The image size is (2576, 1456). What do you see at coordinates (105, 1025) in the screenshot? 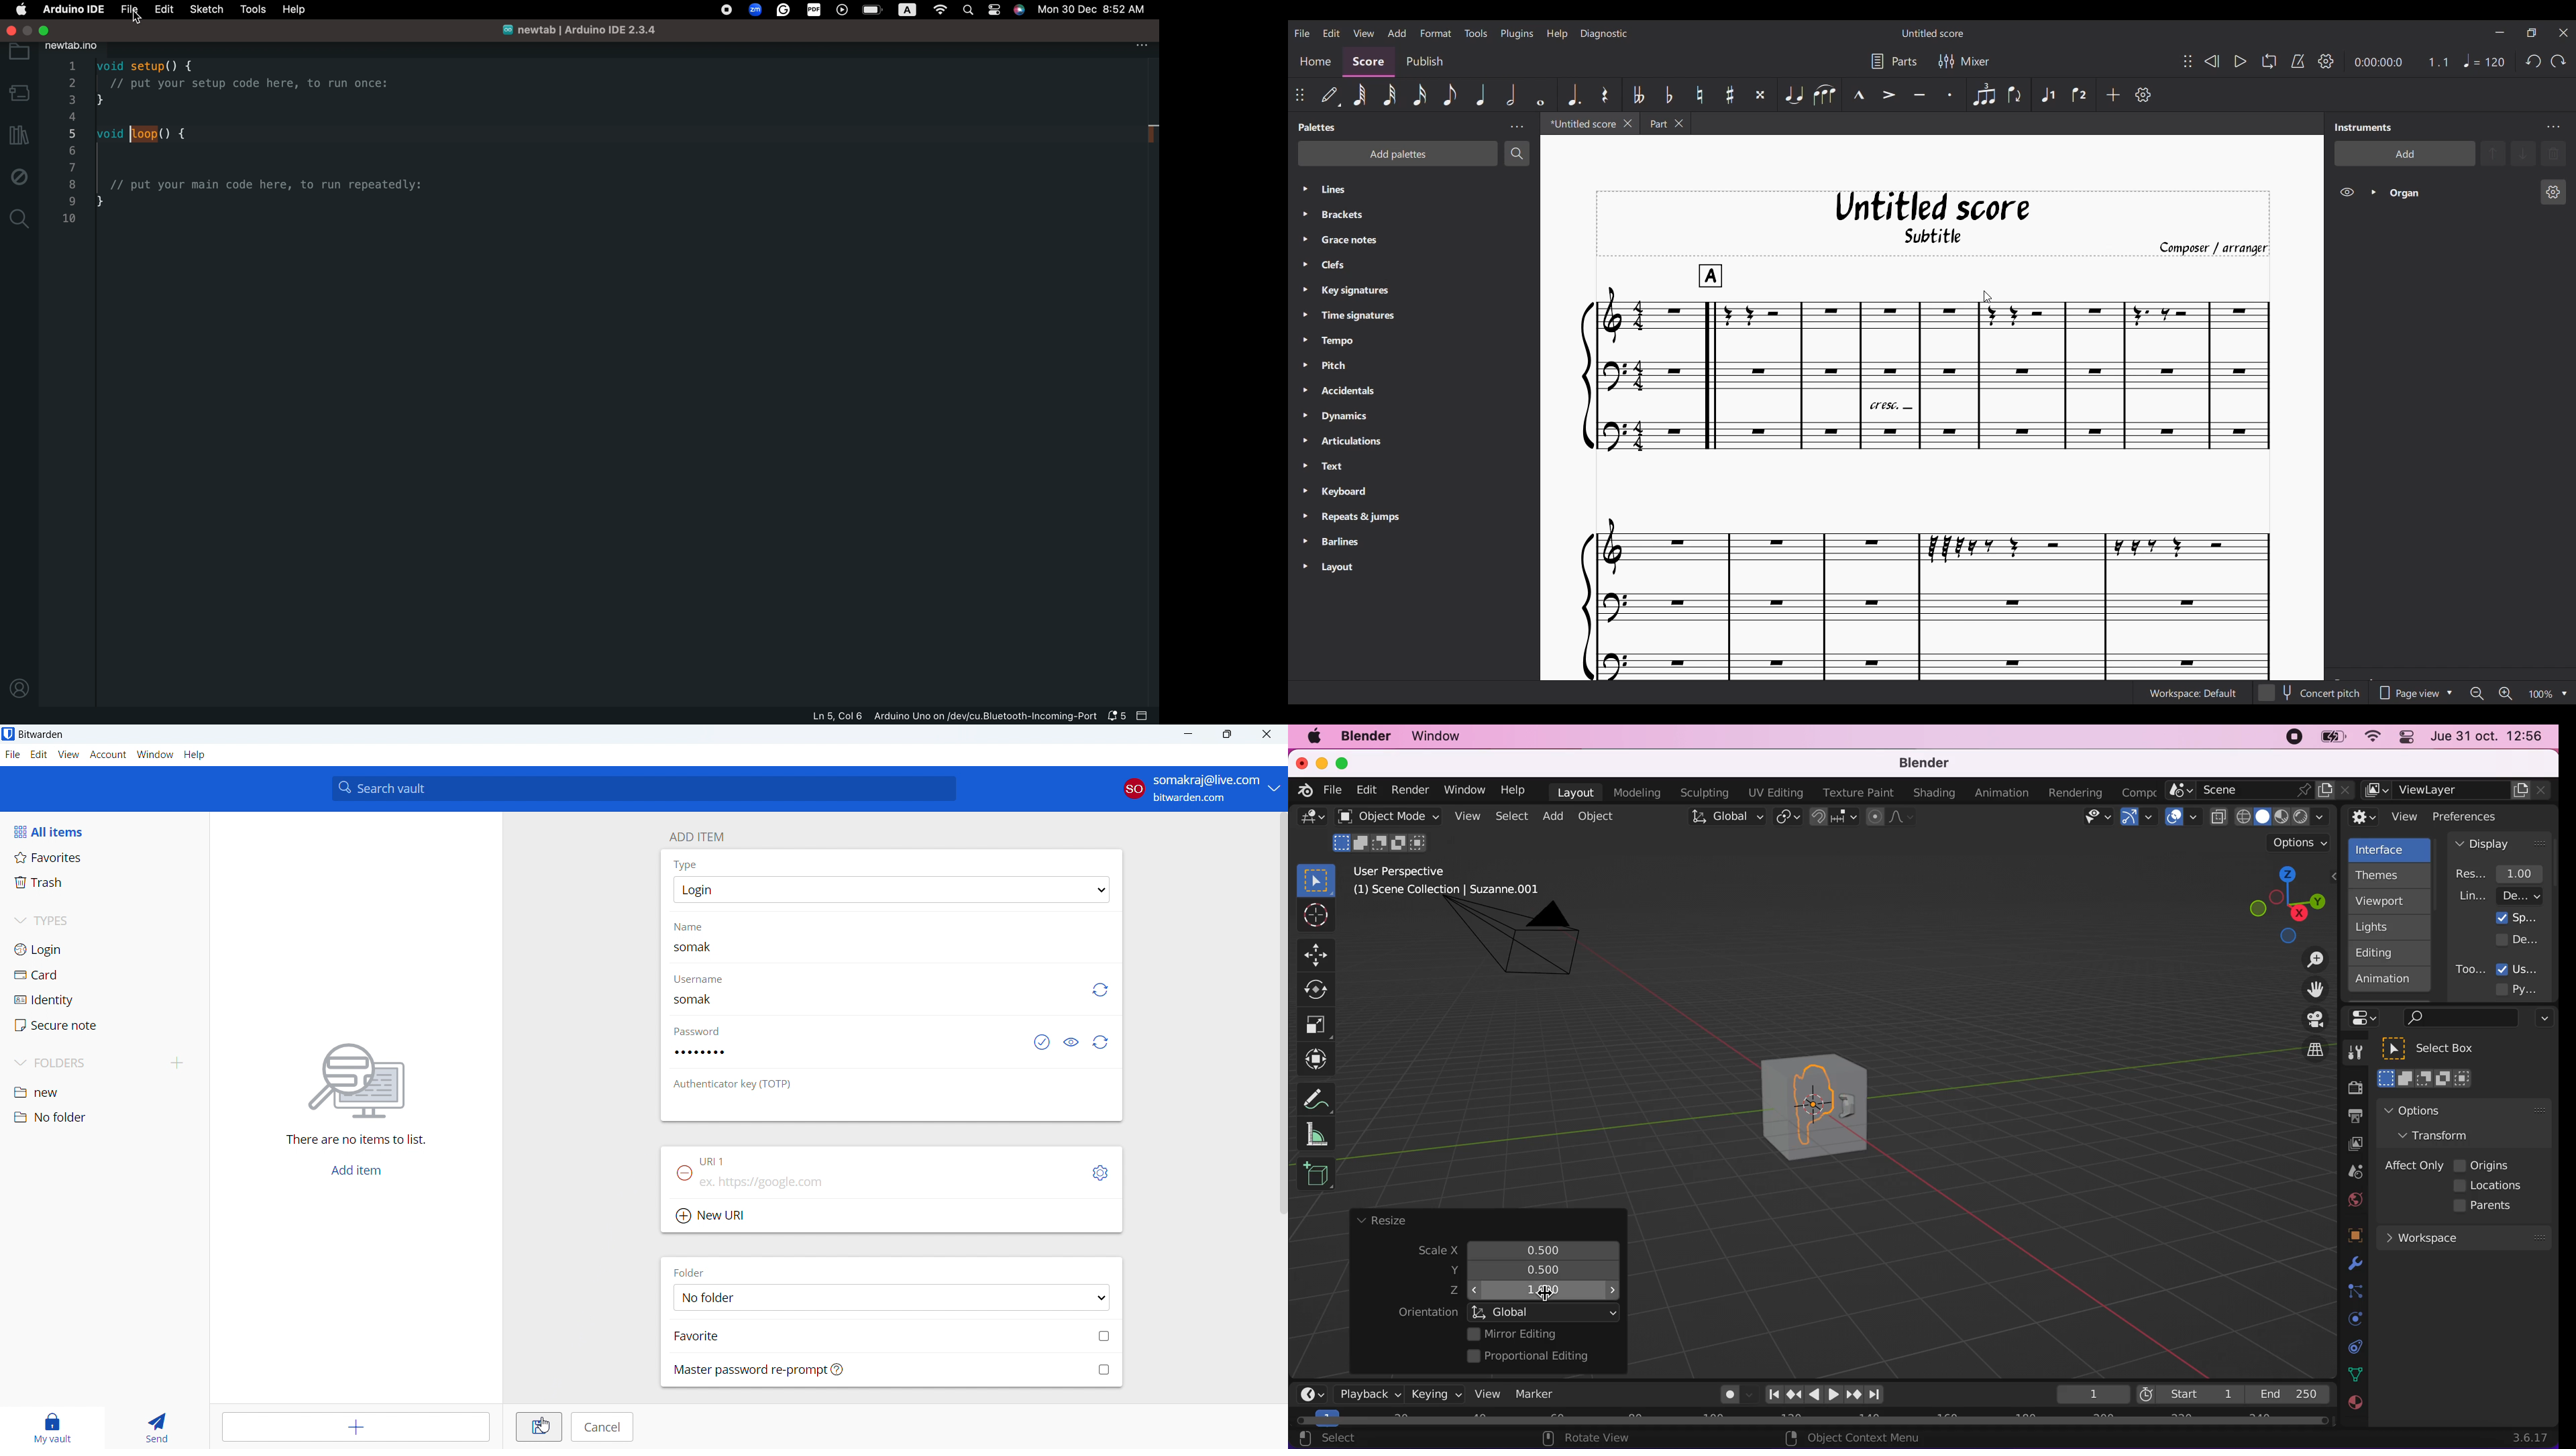
I see `secure note` at bounding box center [105, 1025].